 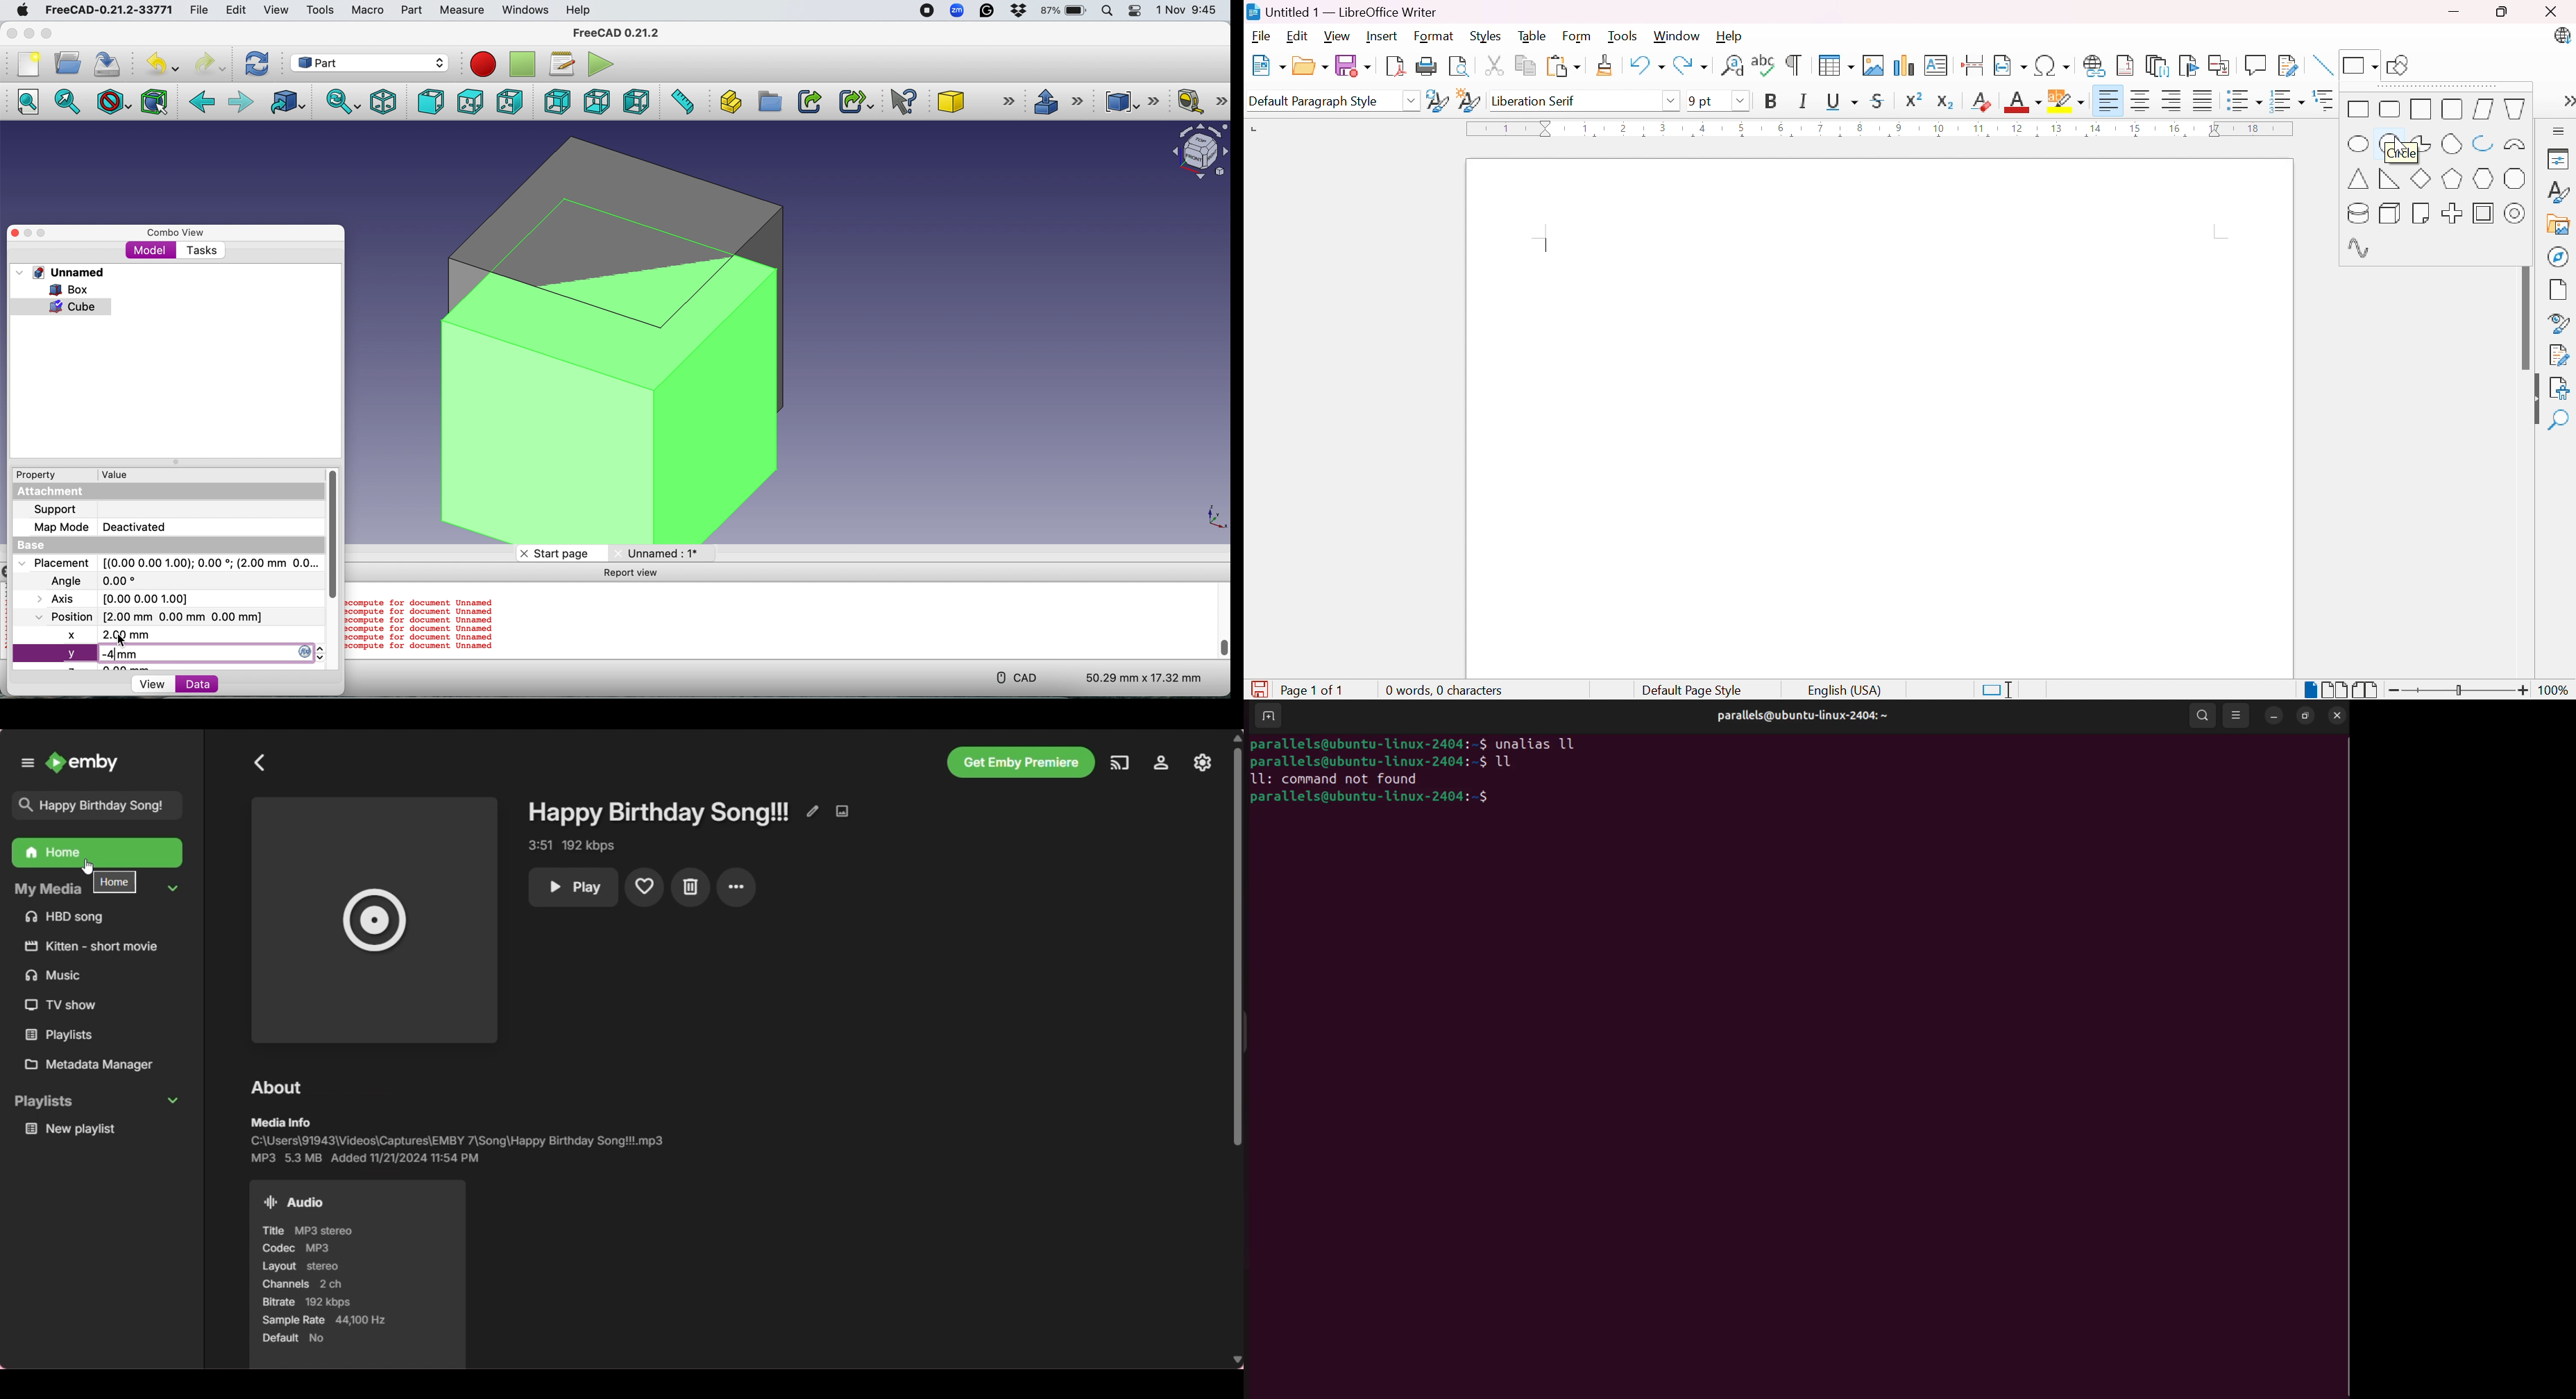 I want to click on Object interface, so click(x=1195, y=153).